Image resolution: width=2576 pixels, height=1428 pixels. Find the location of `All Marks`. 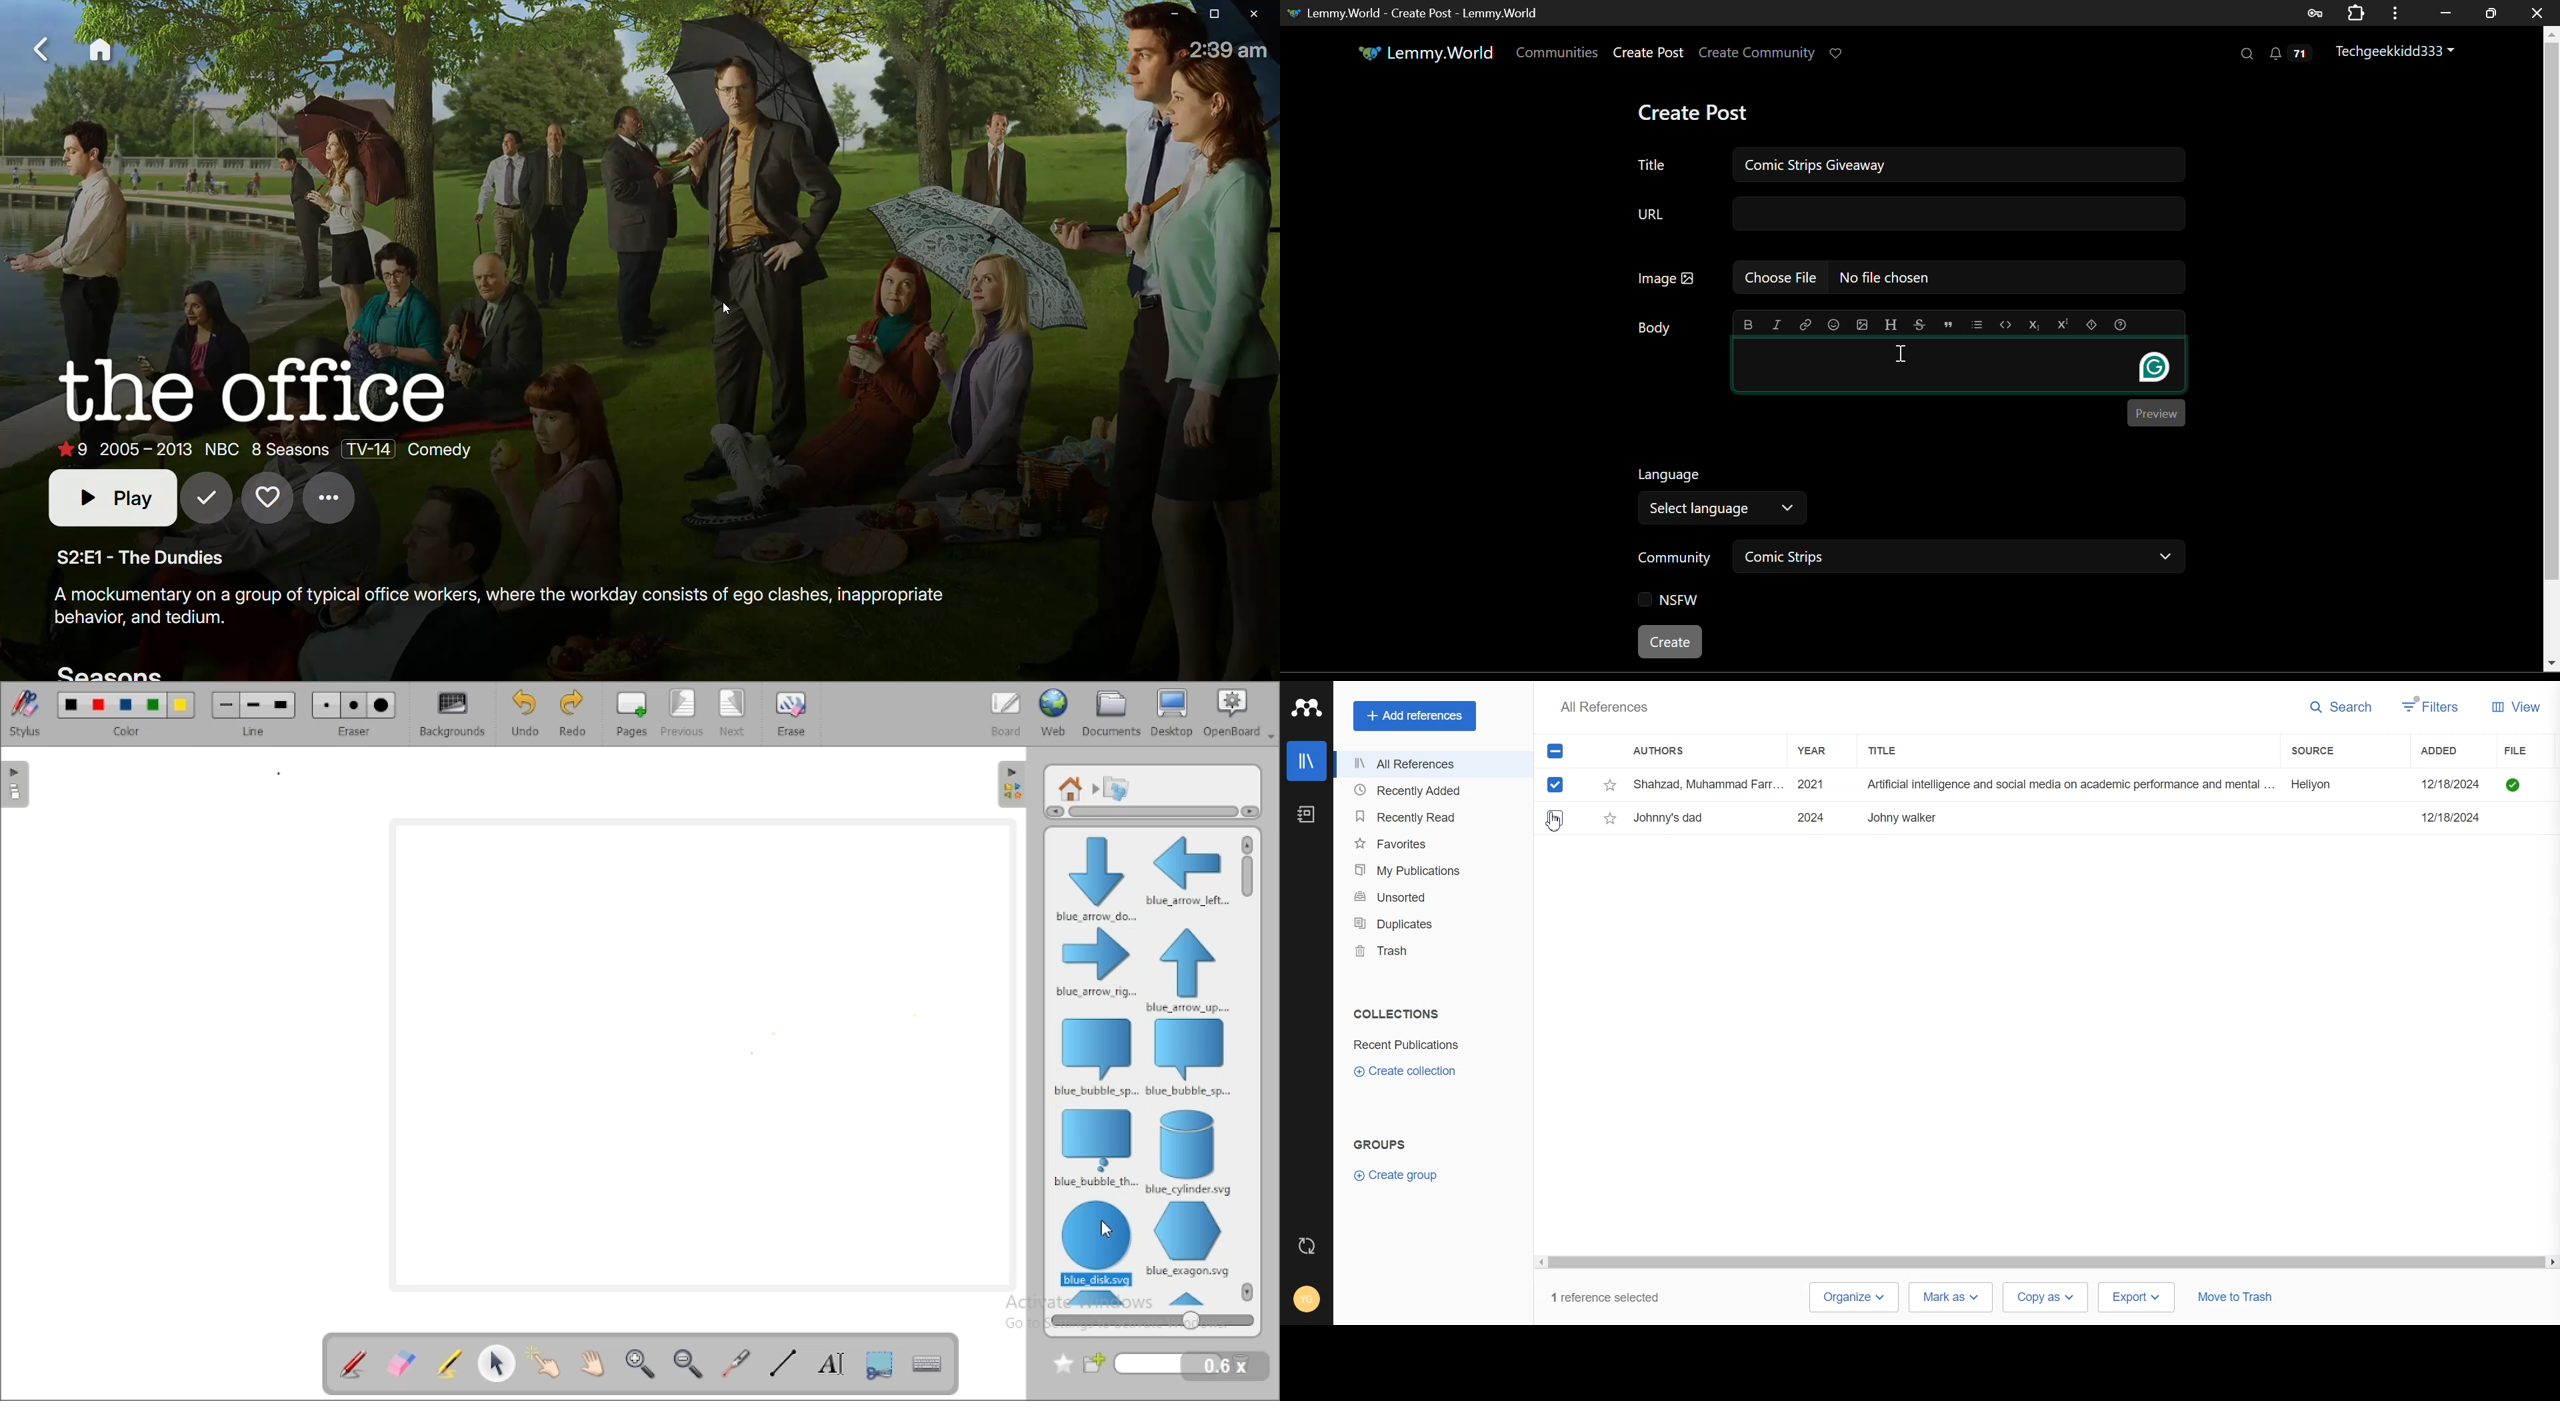

All Marks is located at coordinates (1555, 750).